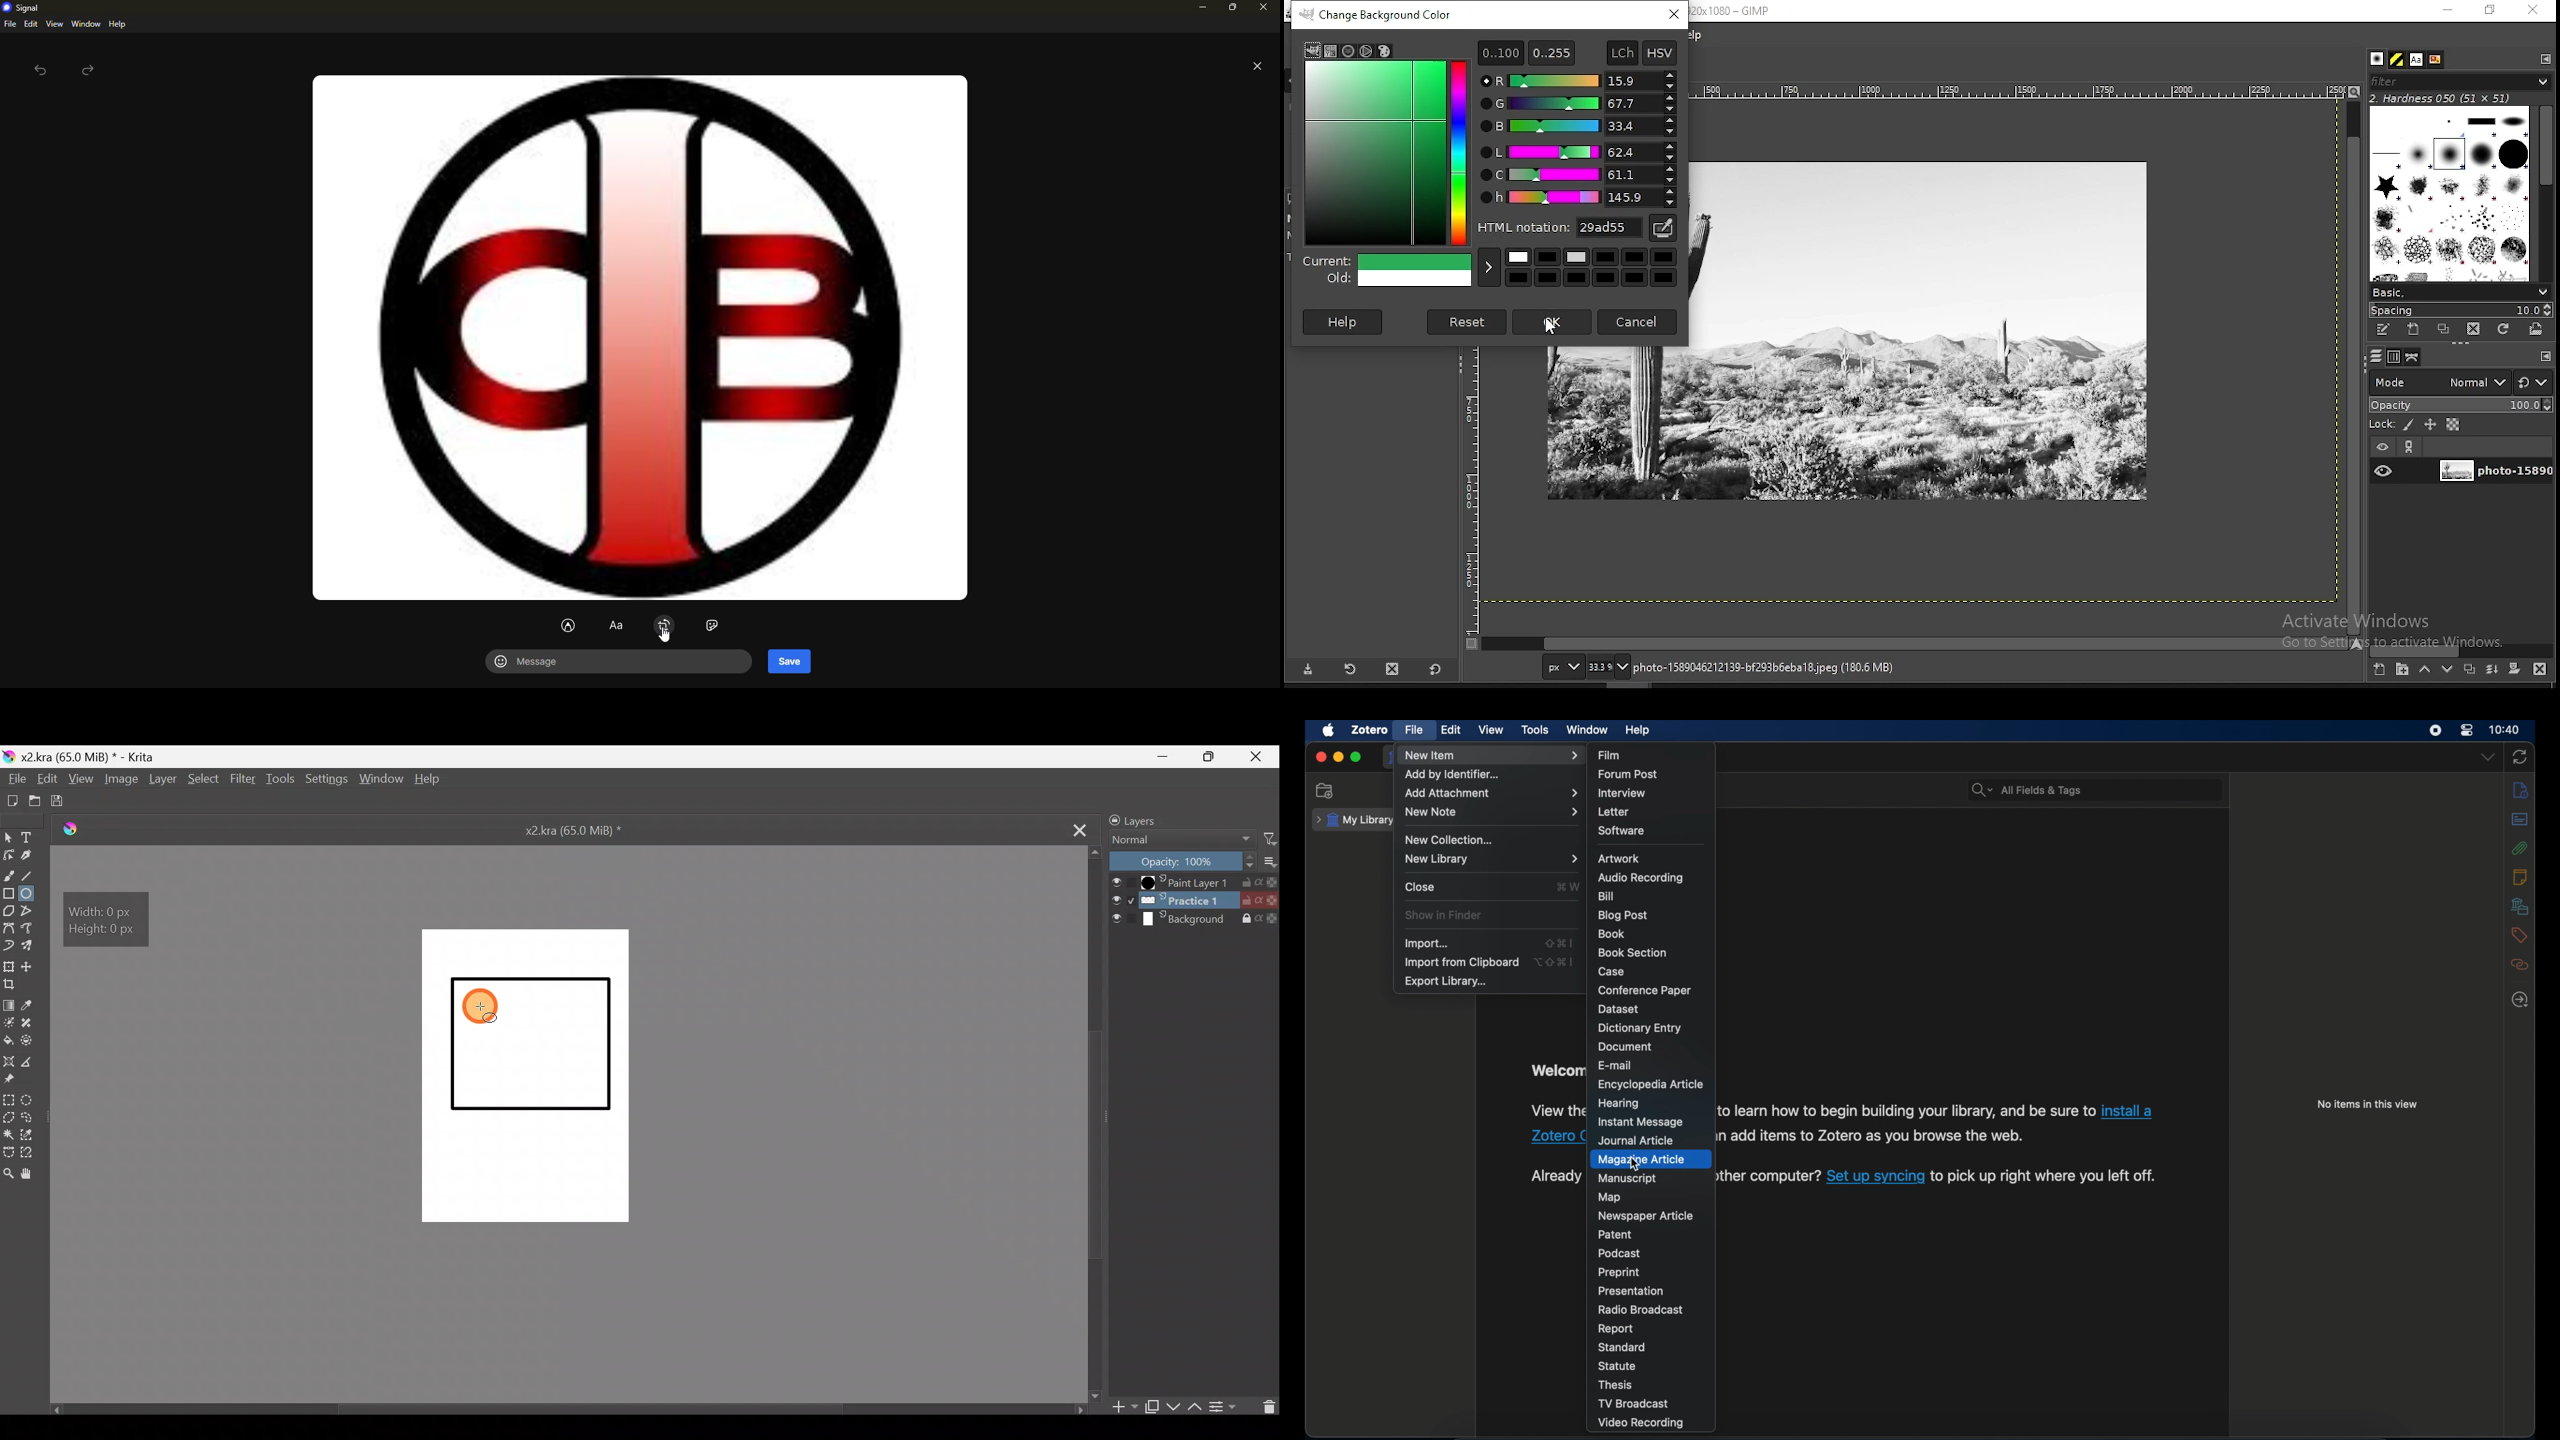  I want to click on layer, so click(2493, 472).